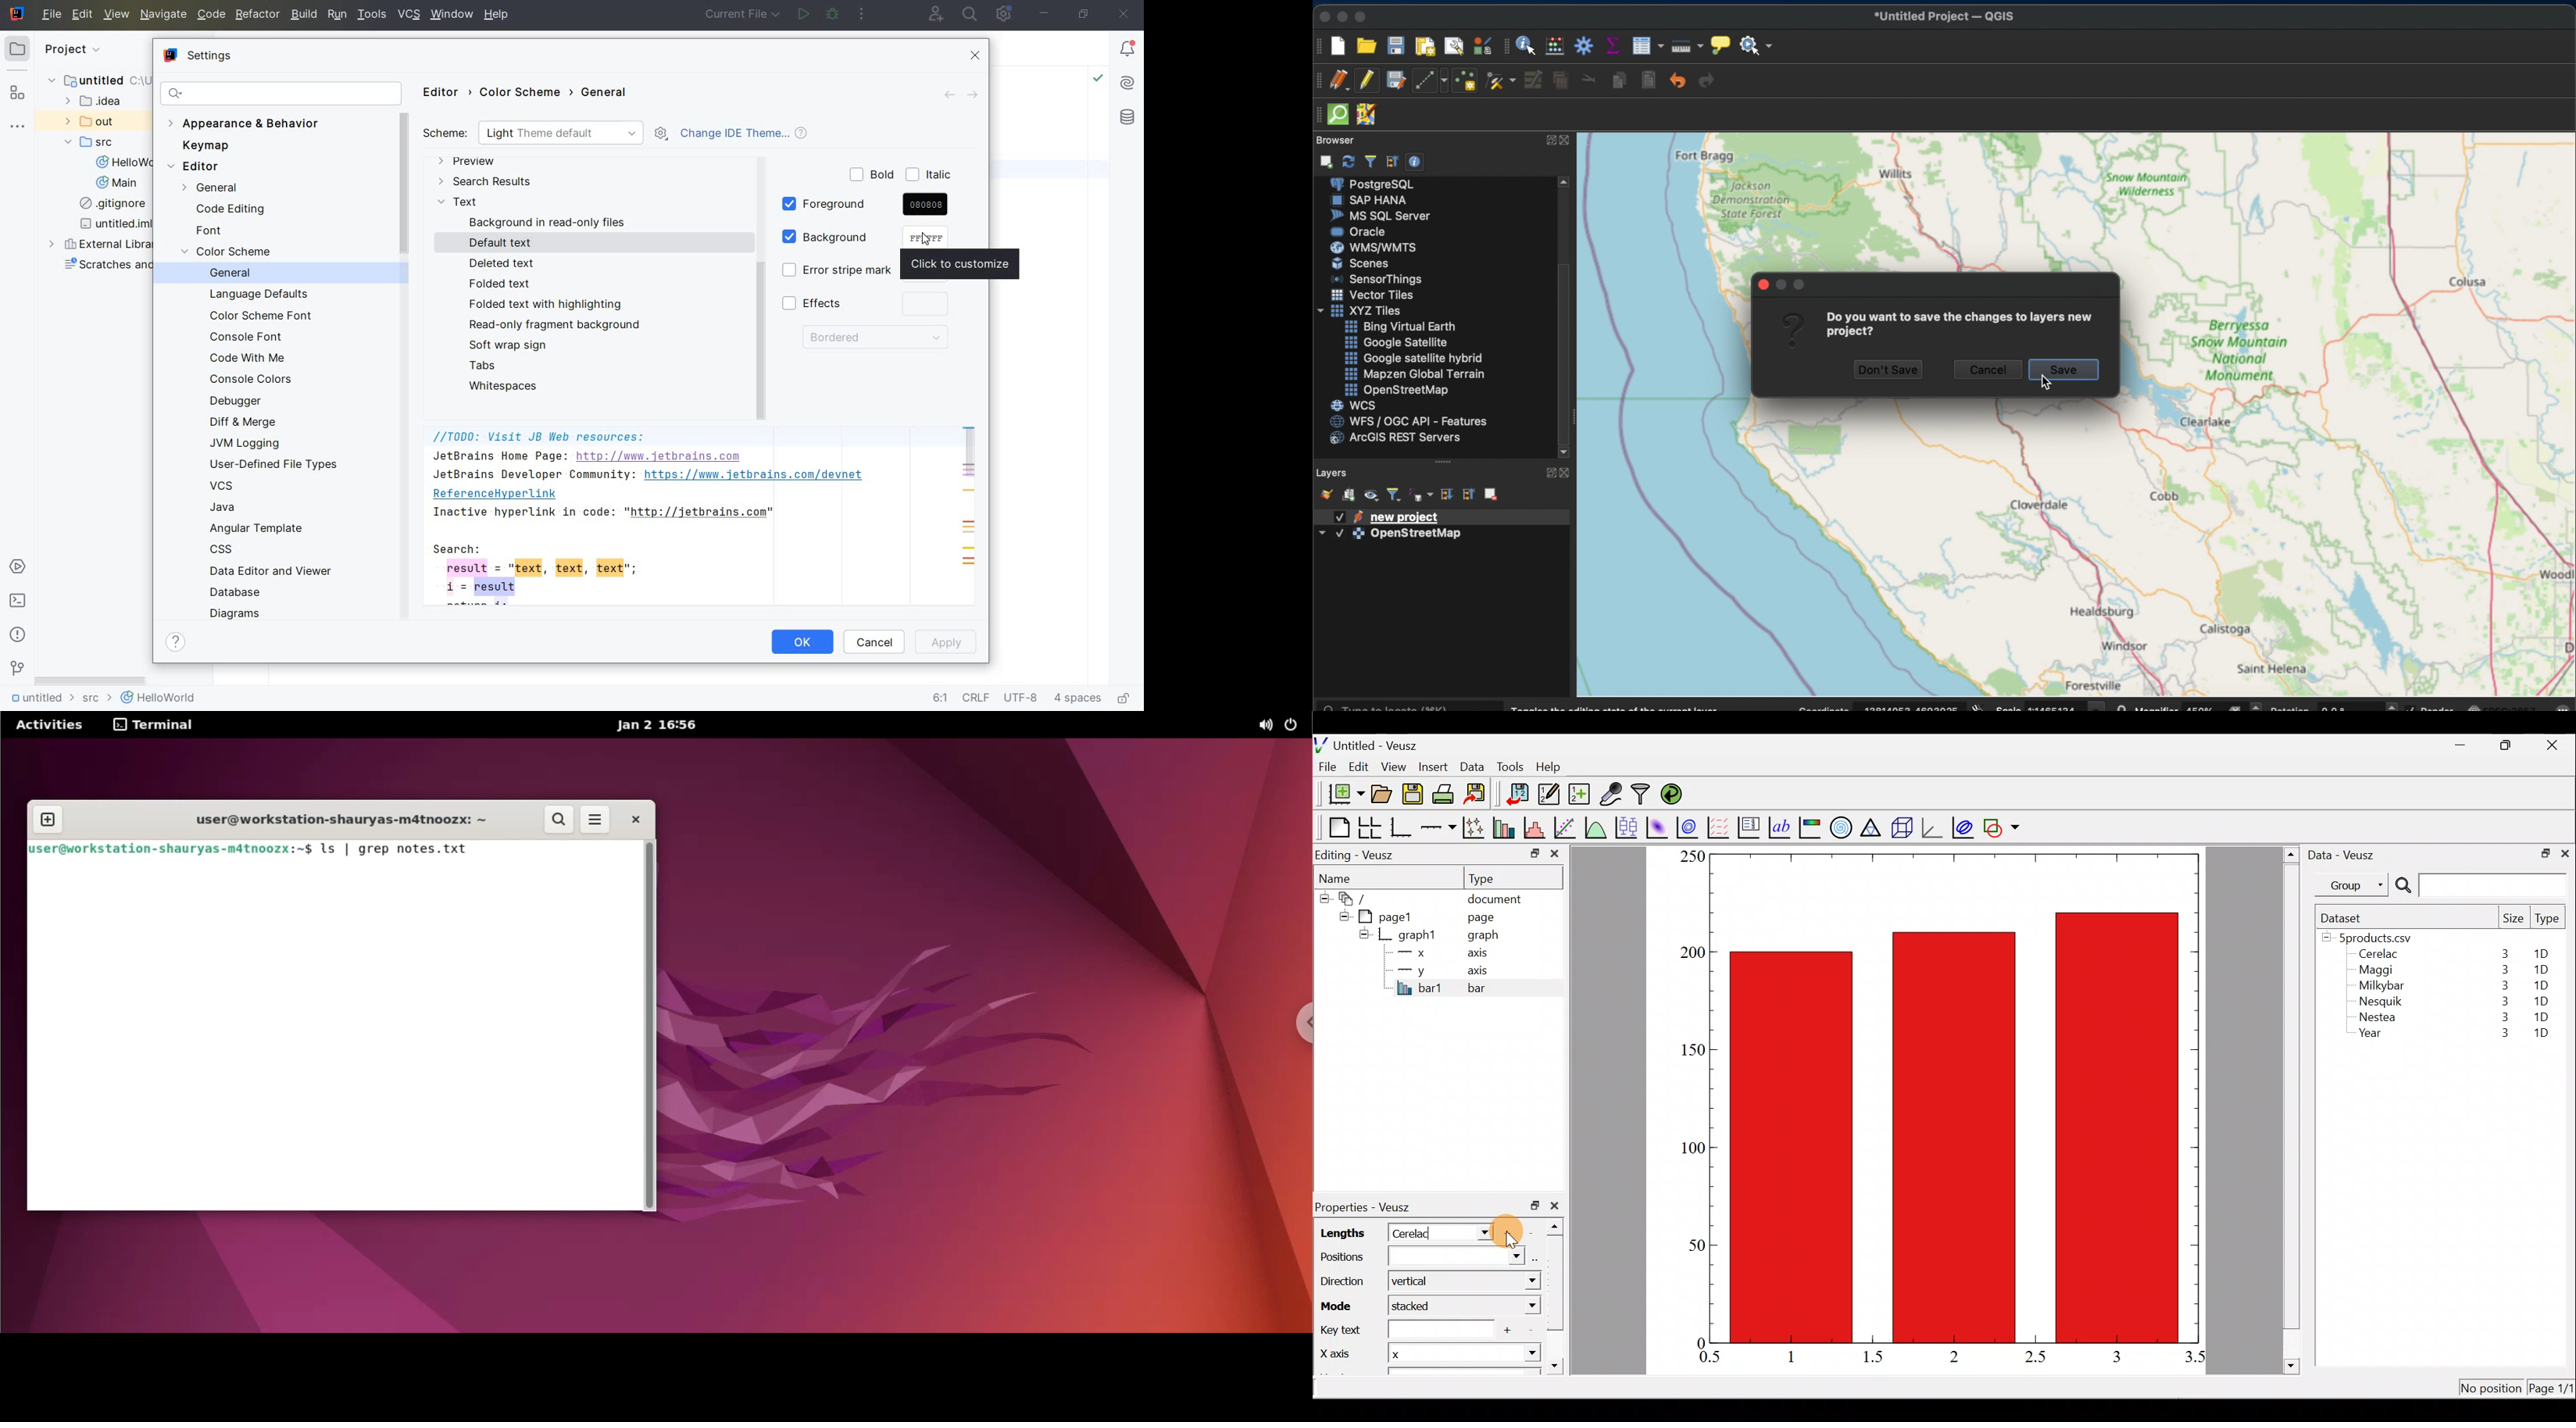  I want to click on plot covariance ellipses, so click(1964, 826).